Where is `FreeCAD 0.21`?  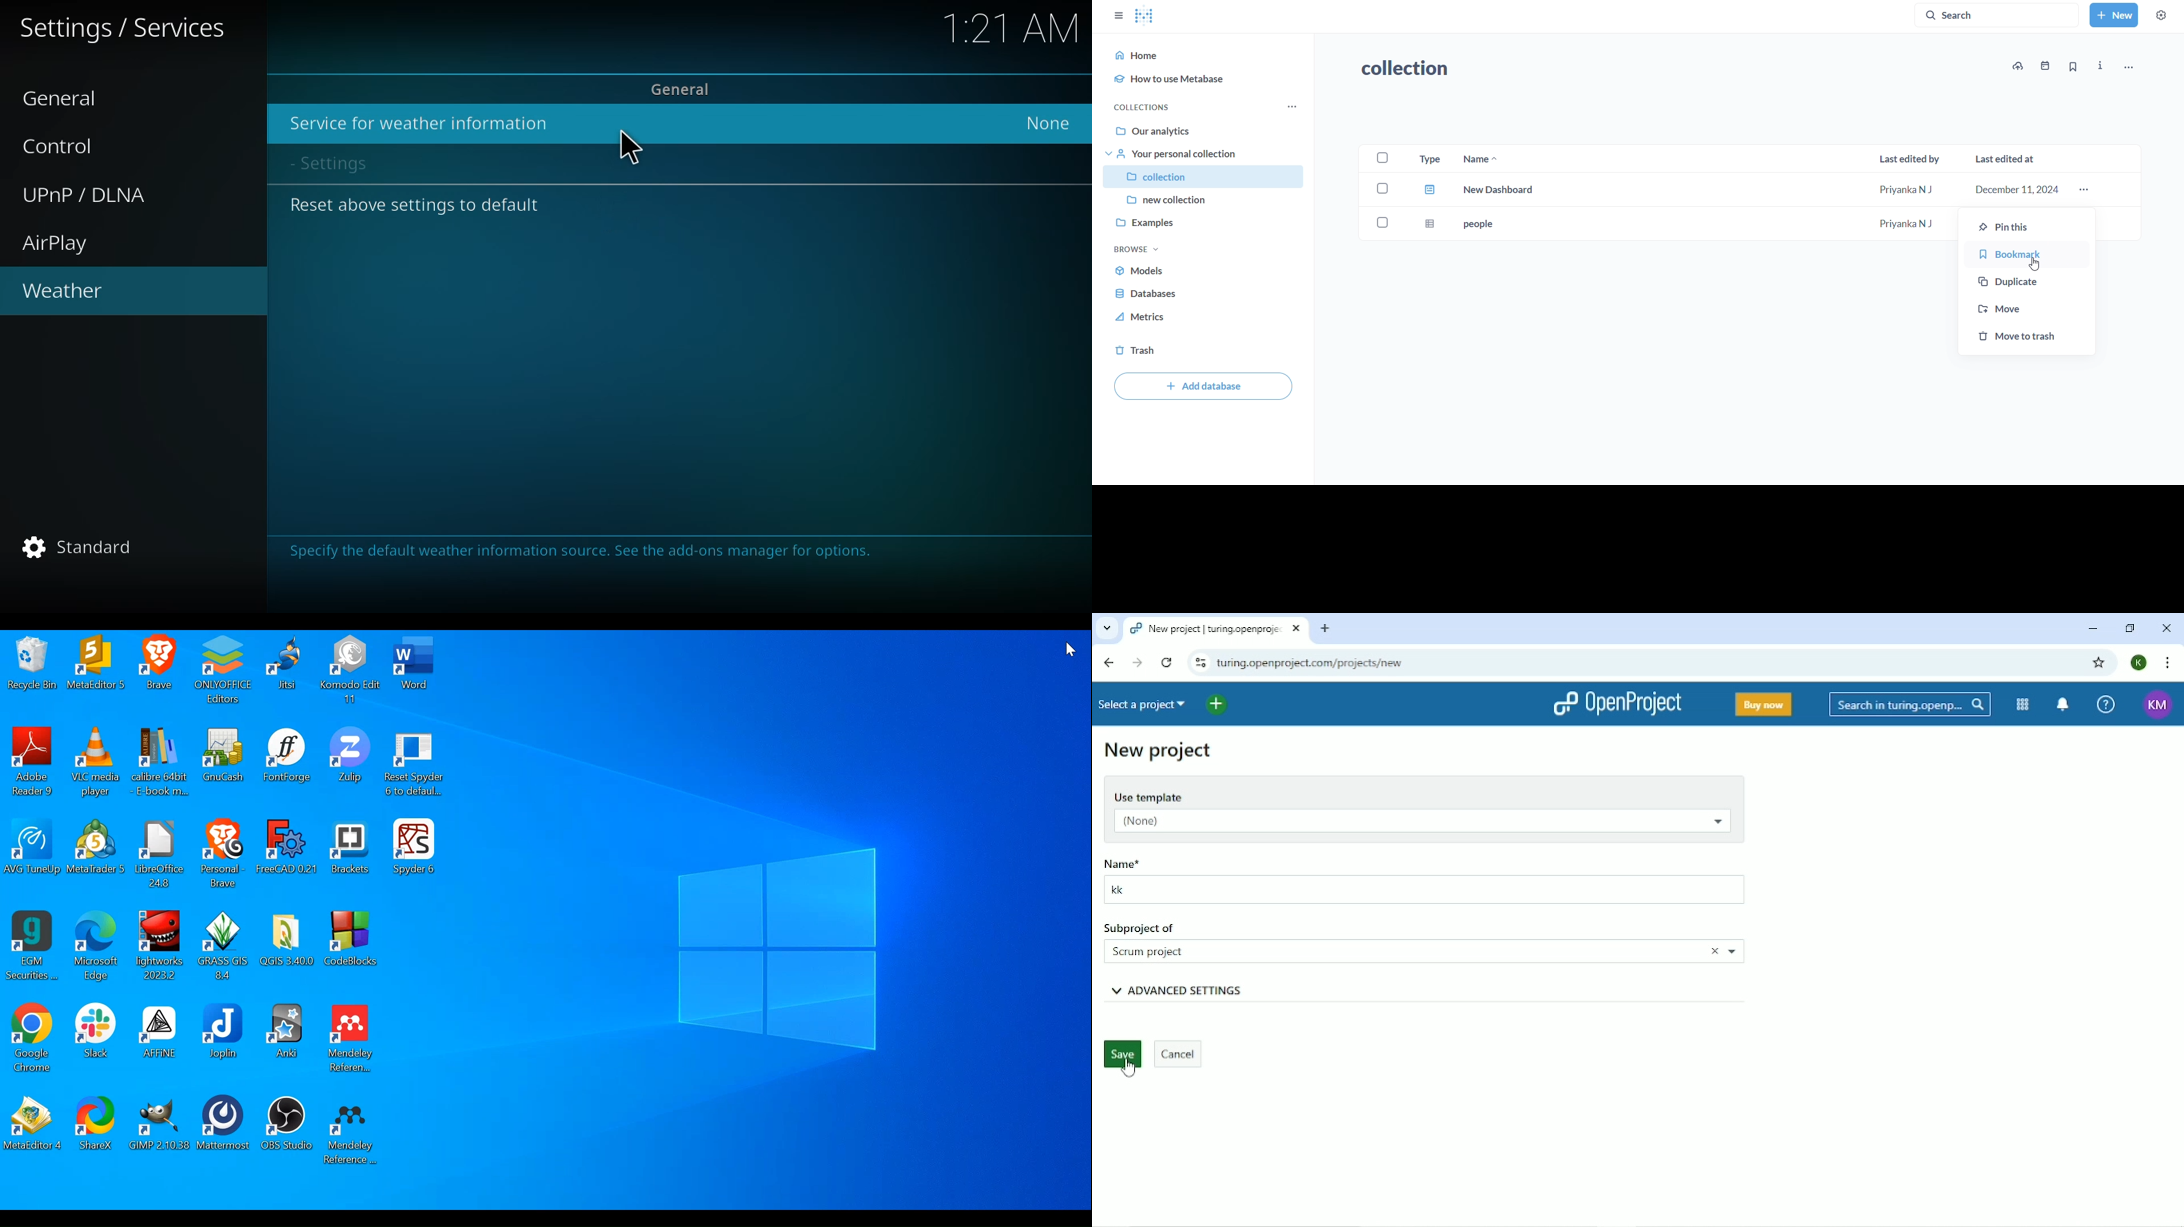 FreeCAD 0.21 is located at coordinates (288, 855).